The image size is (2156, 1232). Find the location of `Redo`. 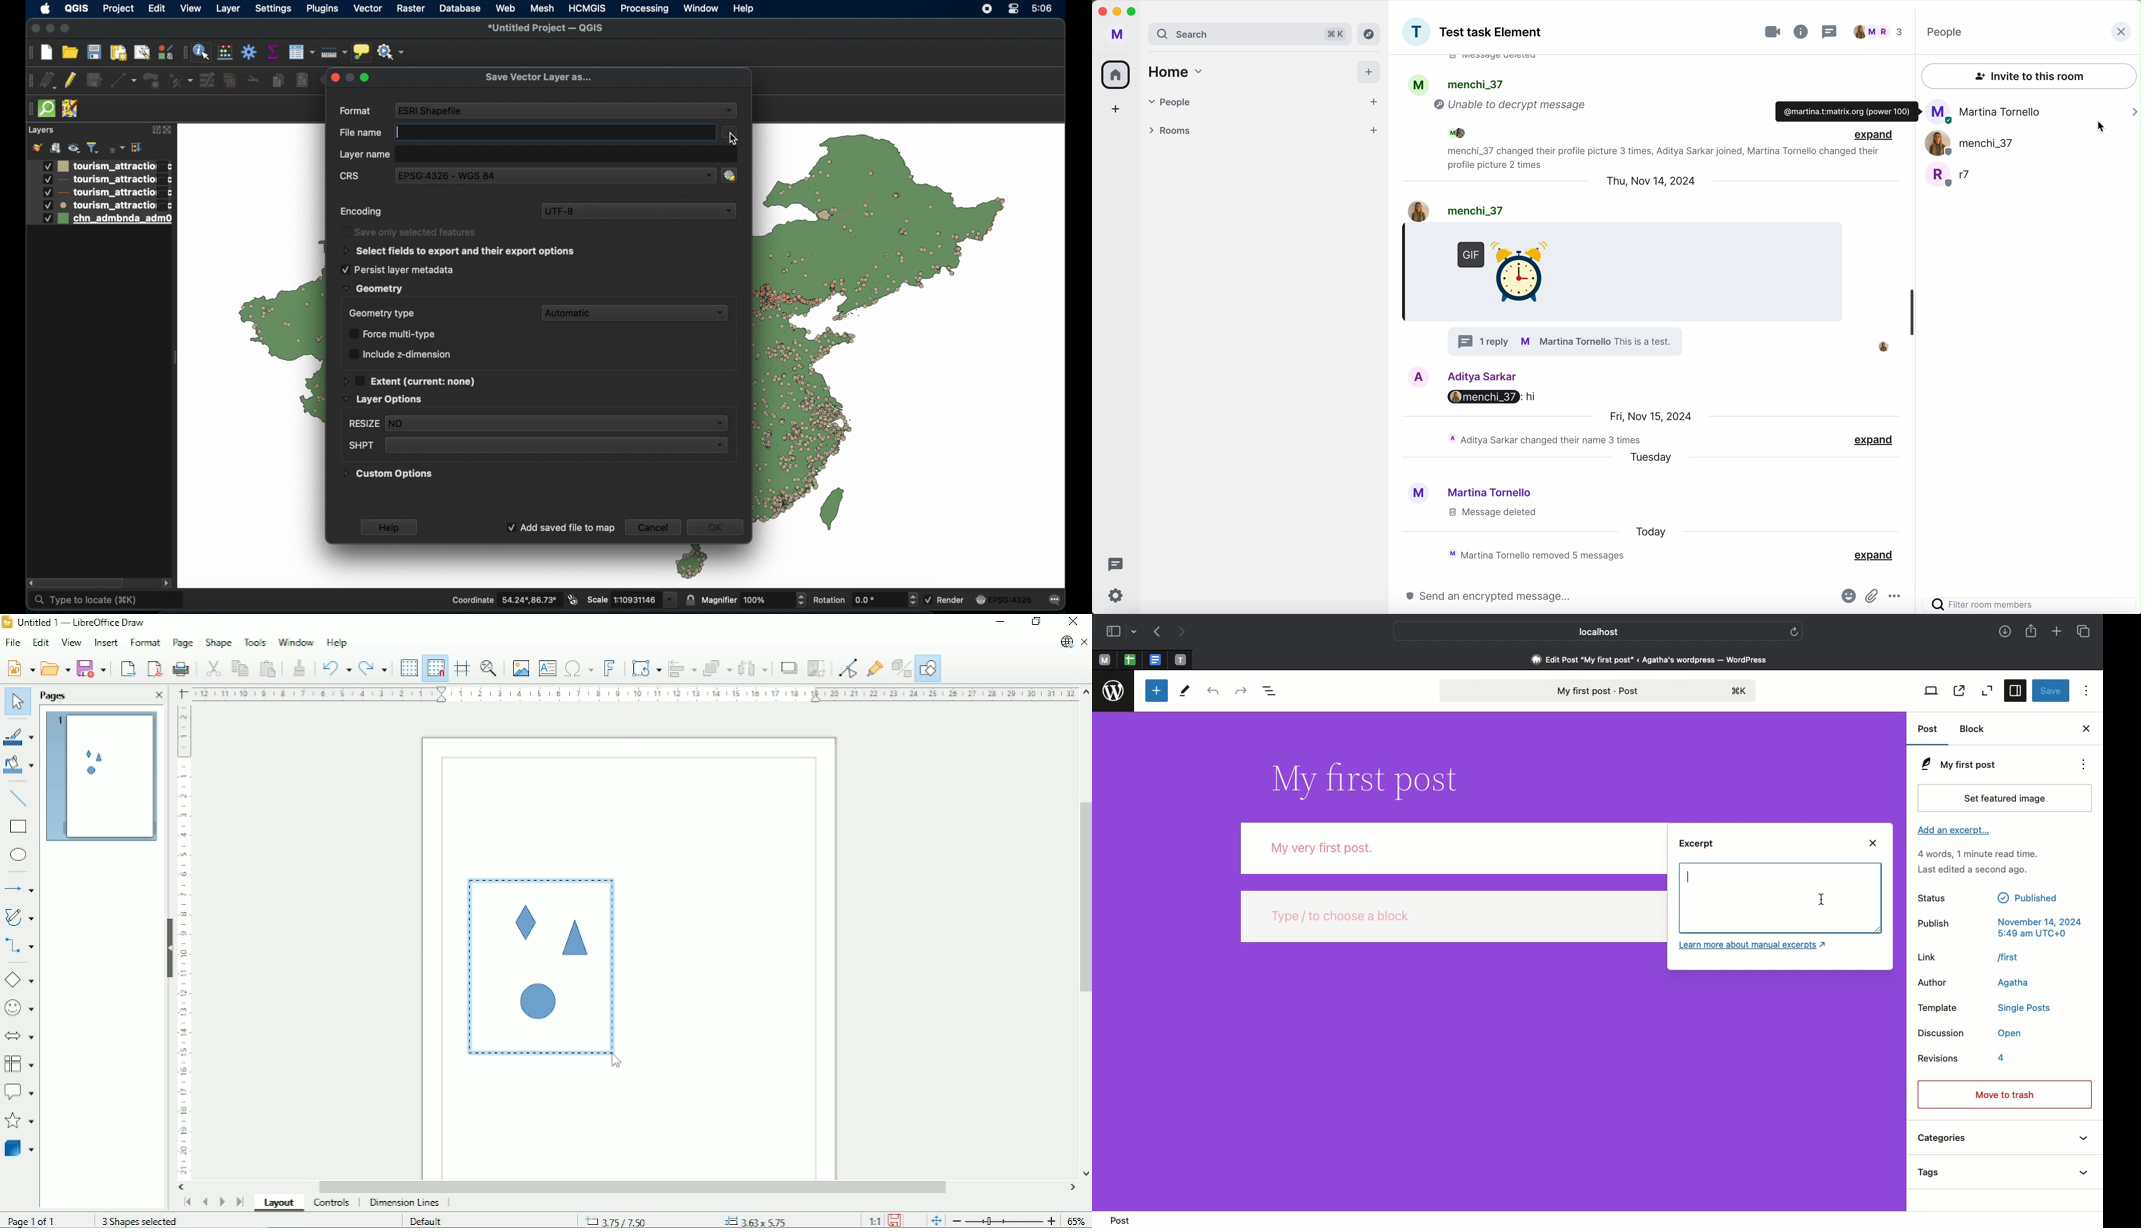

Redo is located at coordinates (1241, 691).